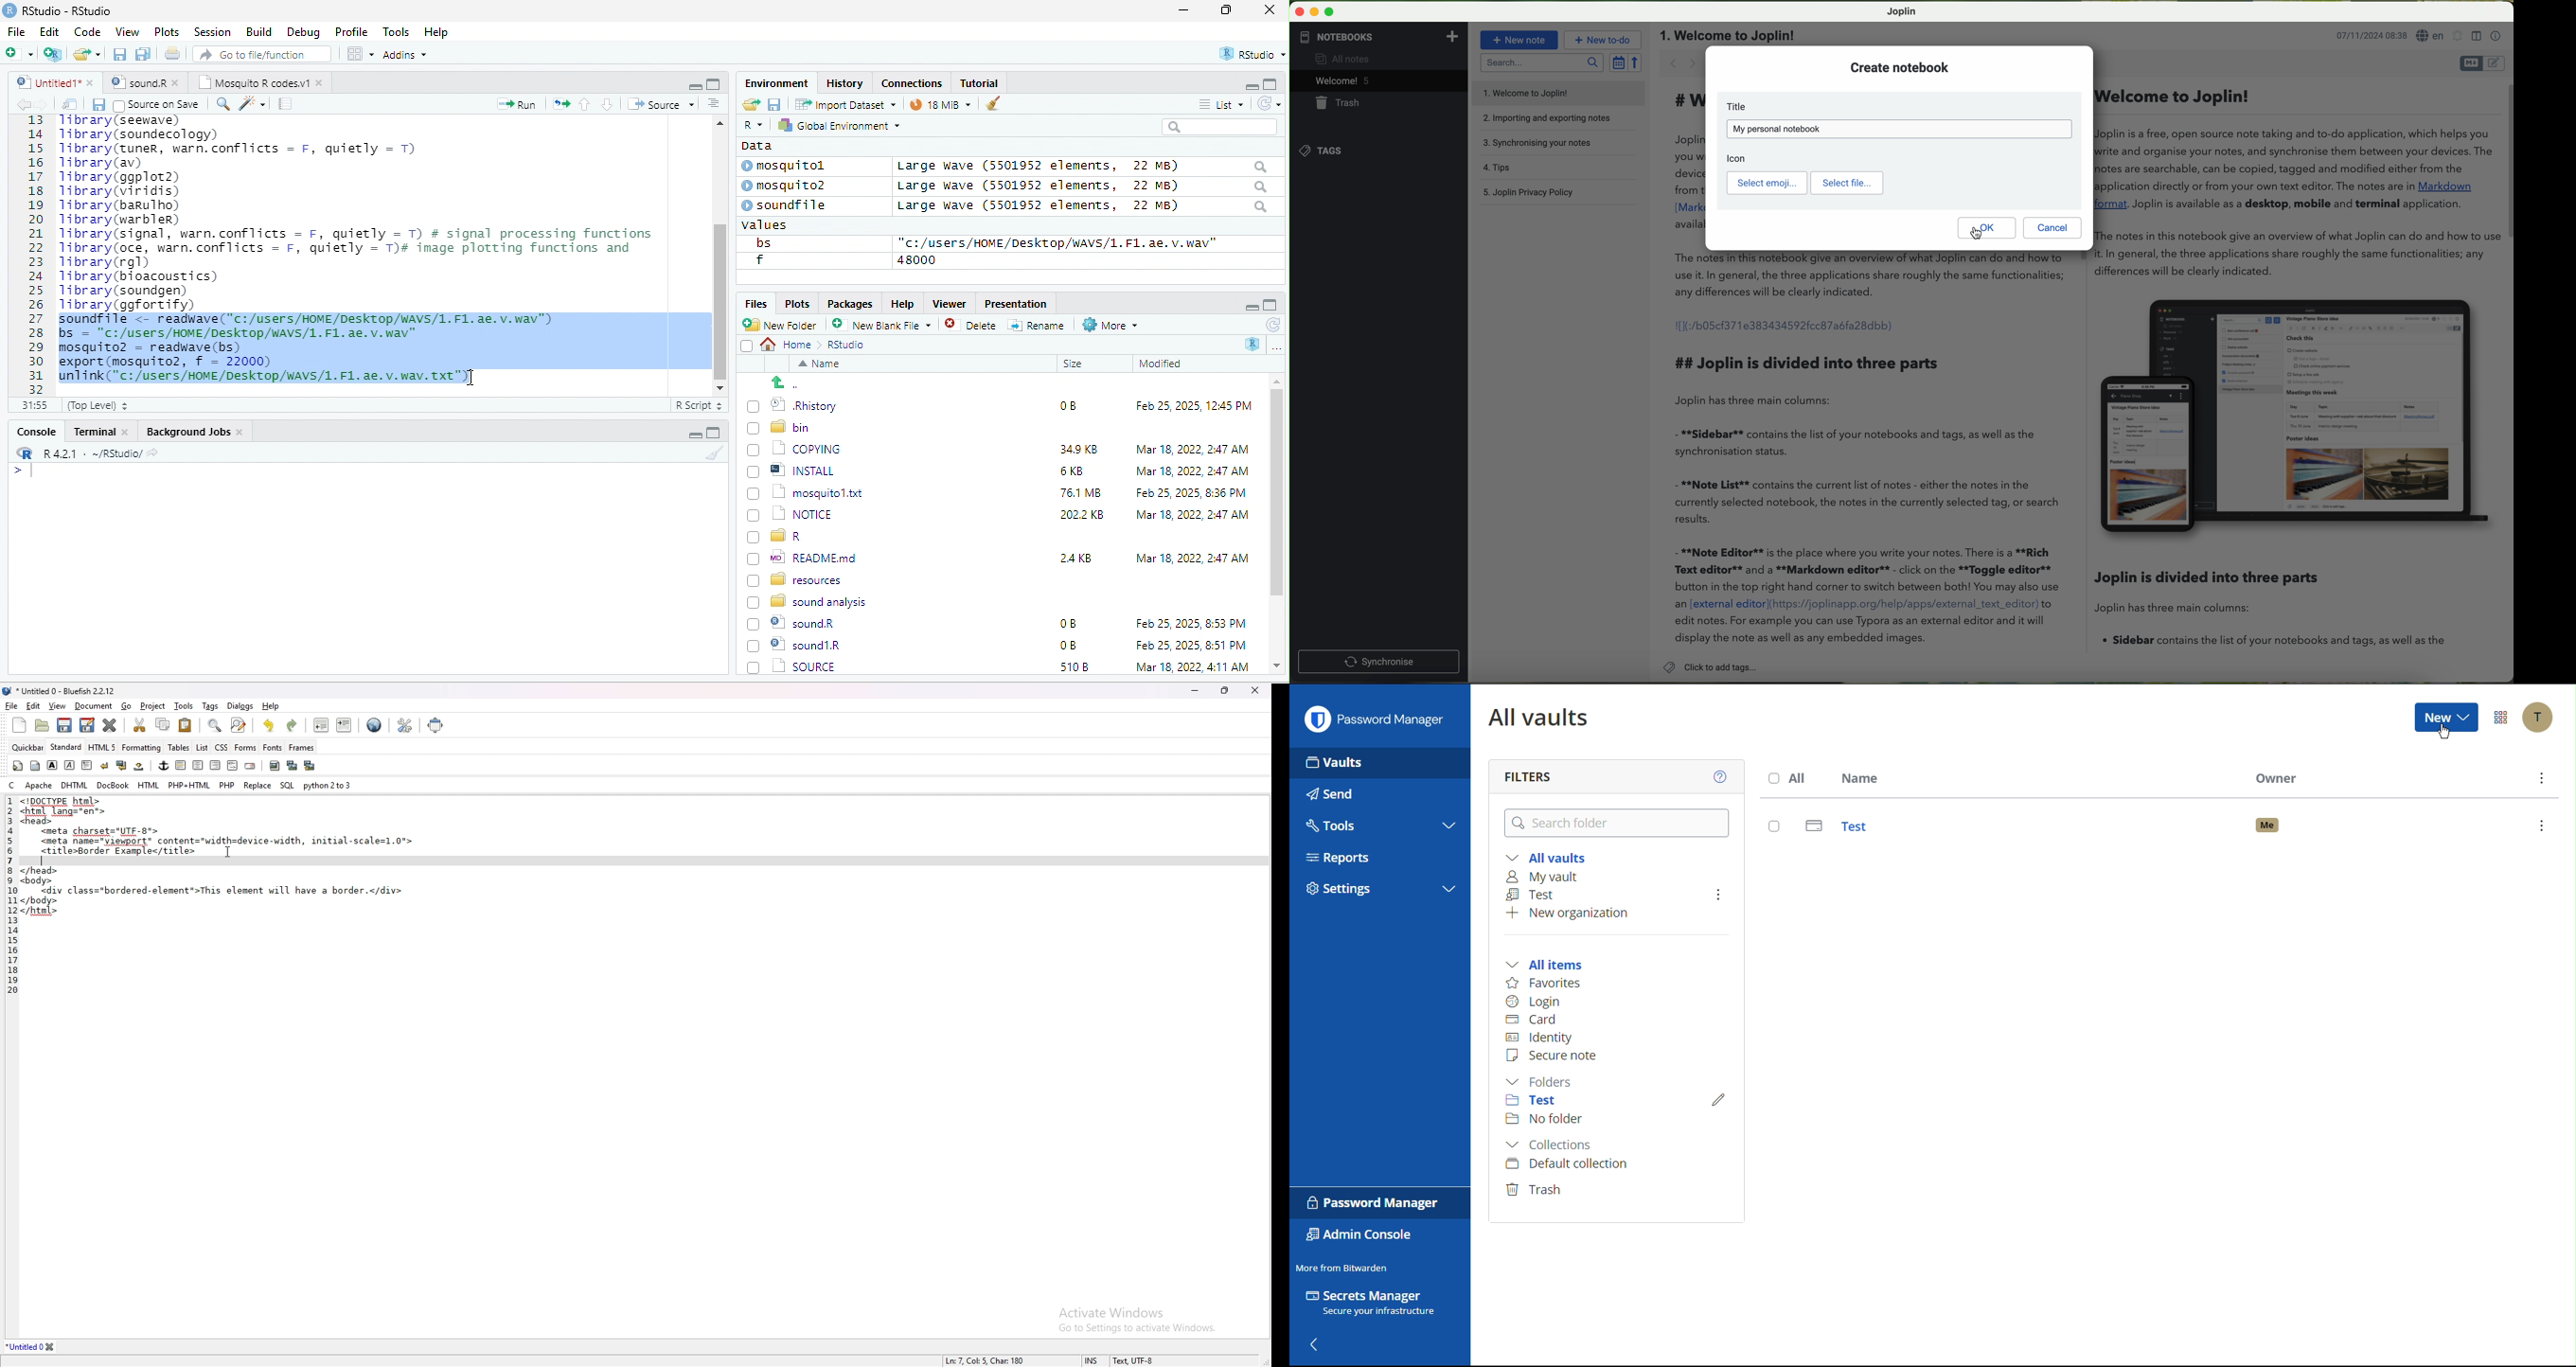 This screenshot has height=1372, width=2576. Describe the element at coordinates (713, 102) in the screenshot. I see `sort` at that location.